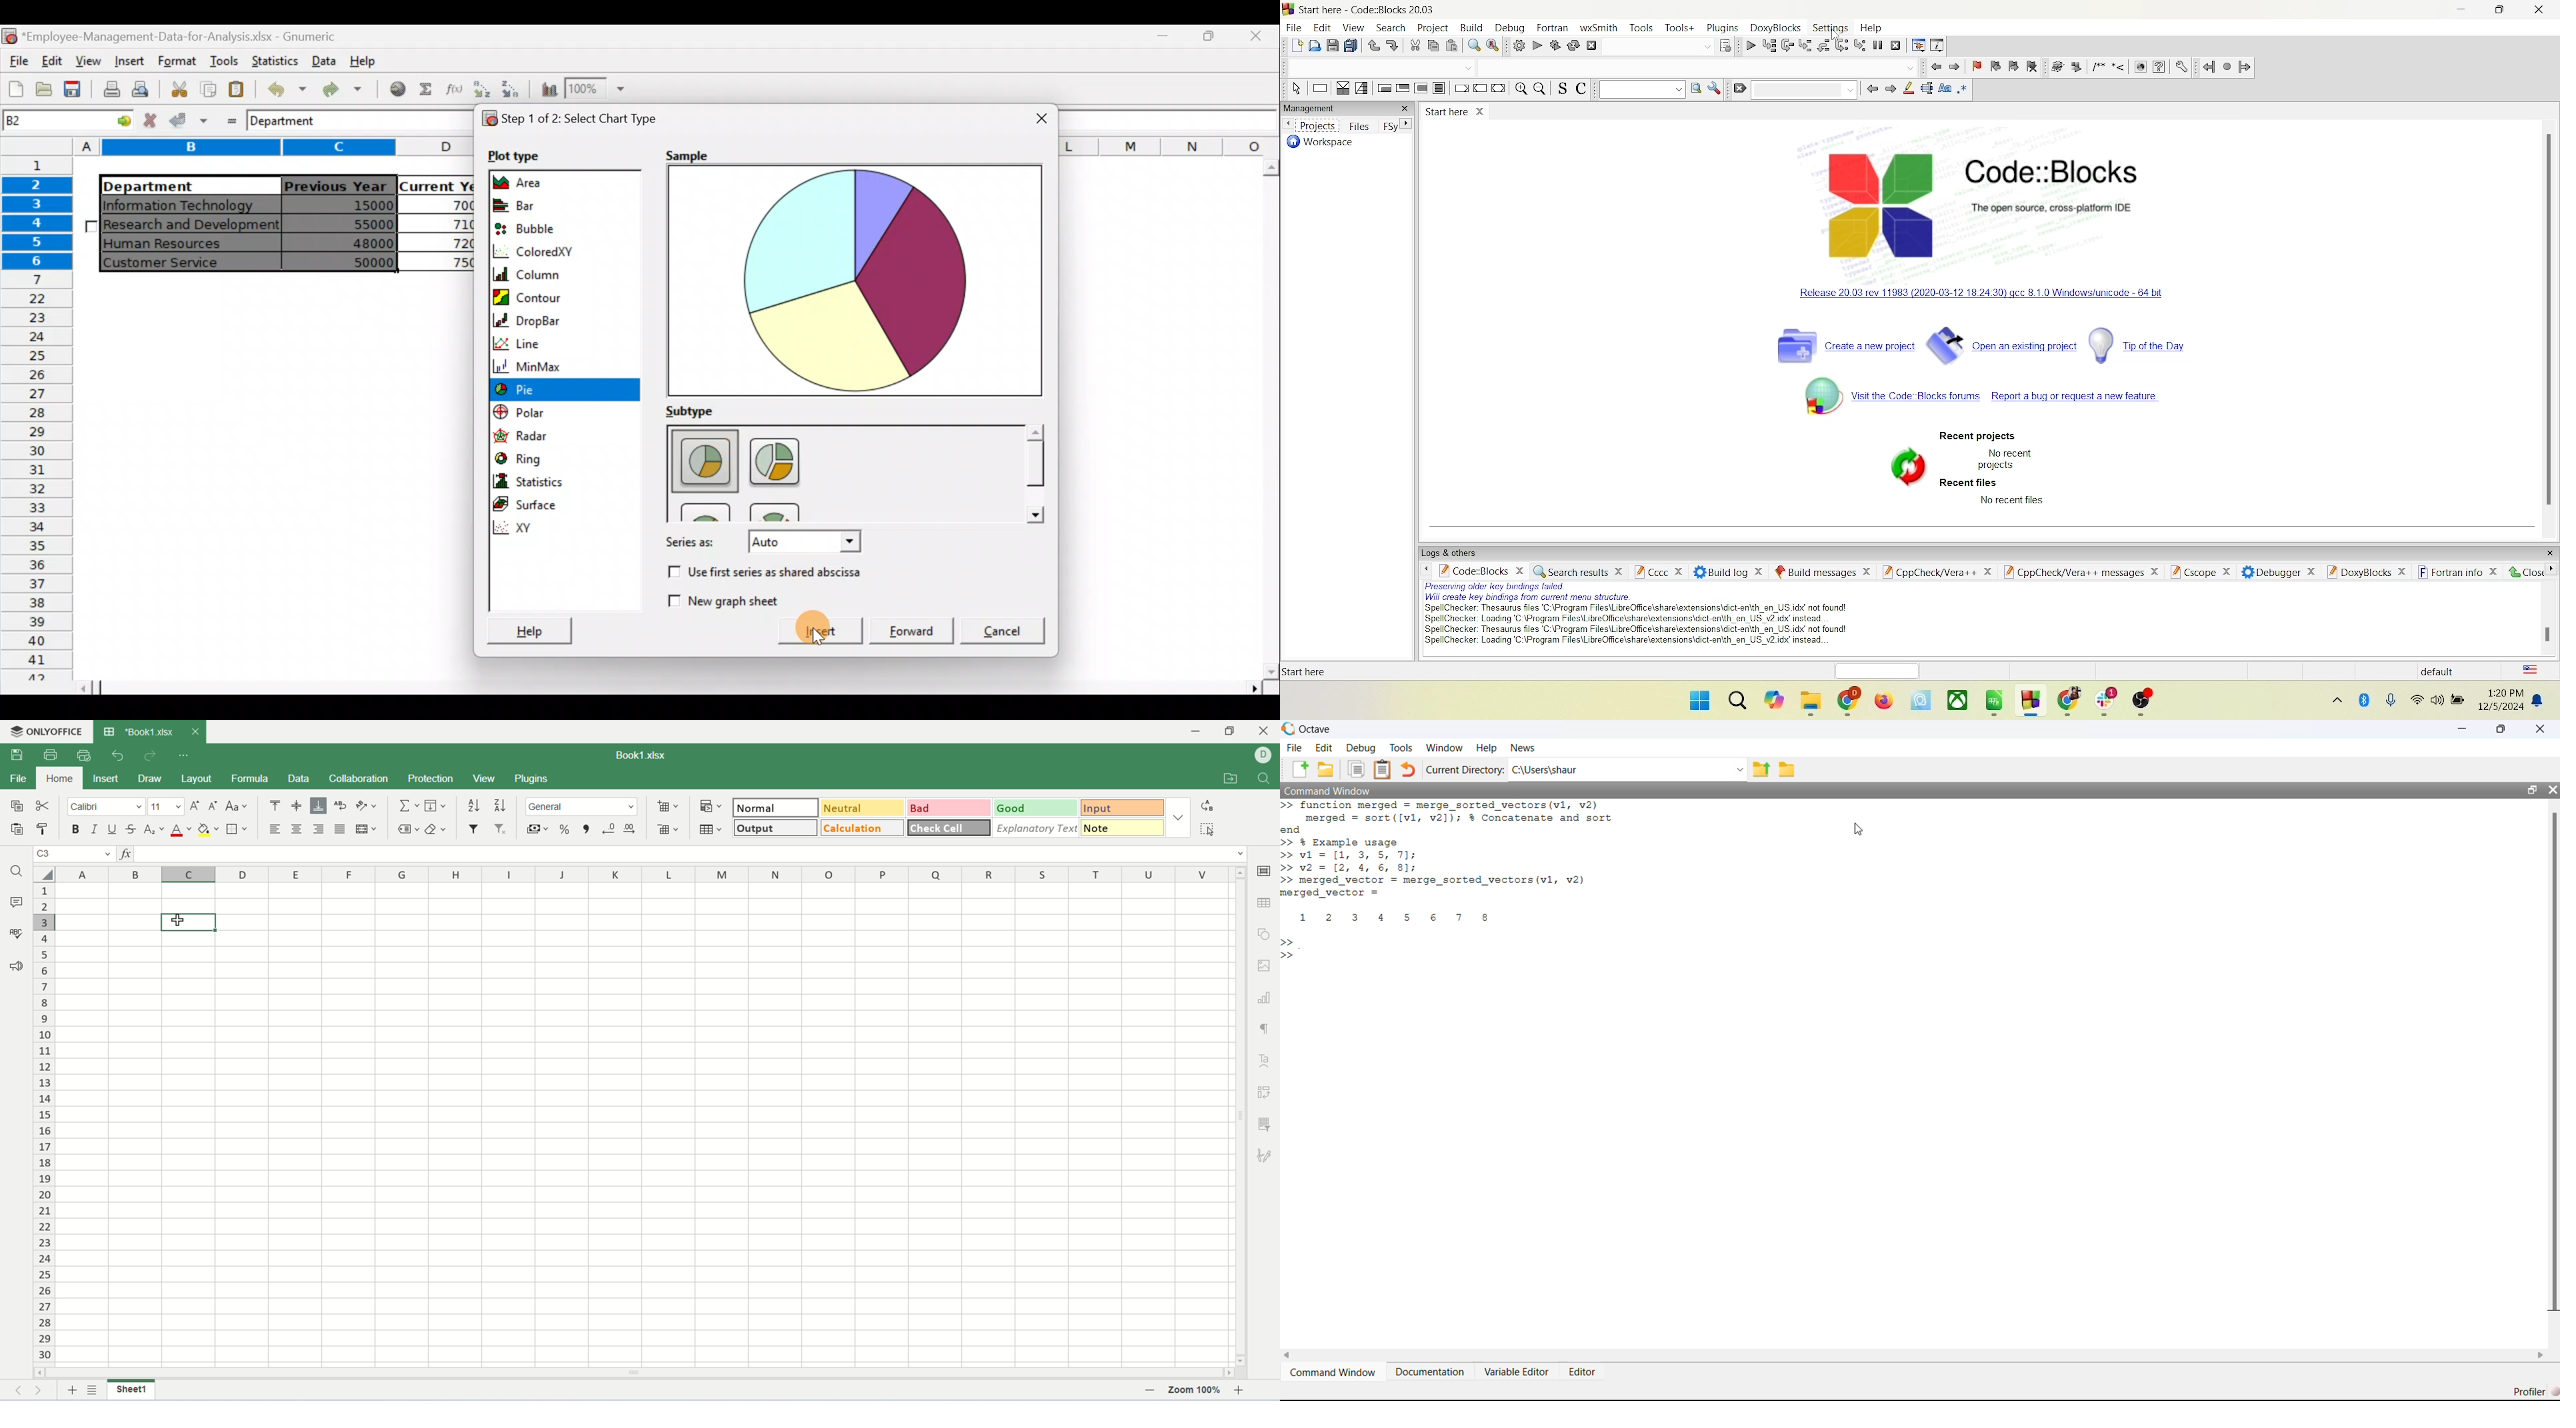 The image size is (2576, 1428). What do you see at coordinates (1501, 88) in the screenshot?
I see `return instruction` at bounding box center [1501, 88].